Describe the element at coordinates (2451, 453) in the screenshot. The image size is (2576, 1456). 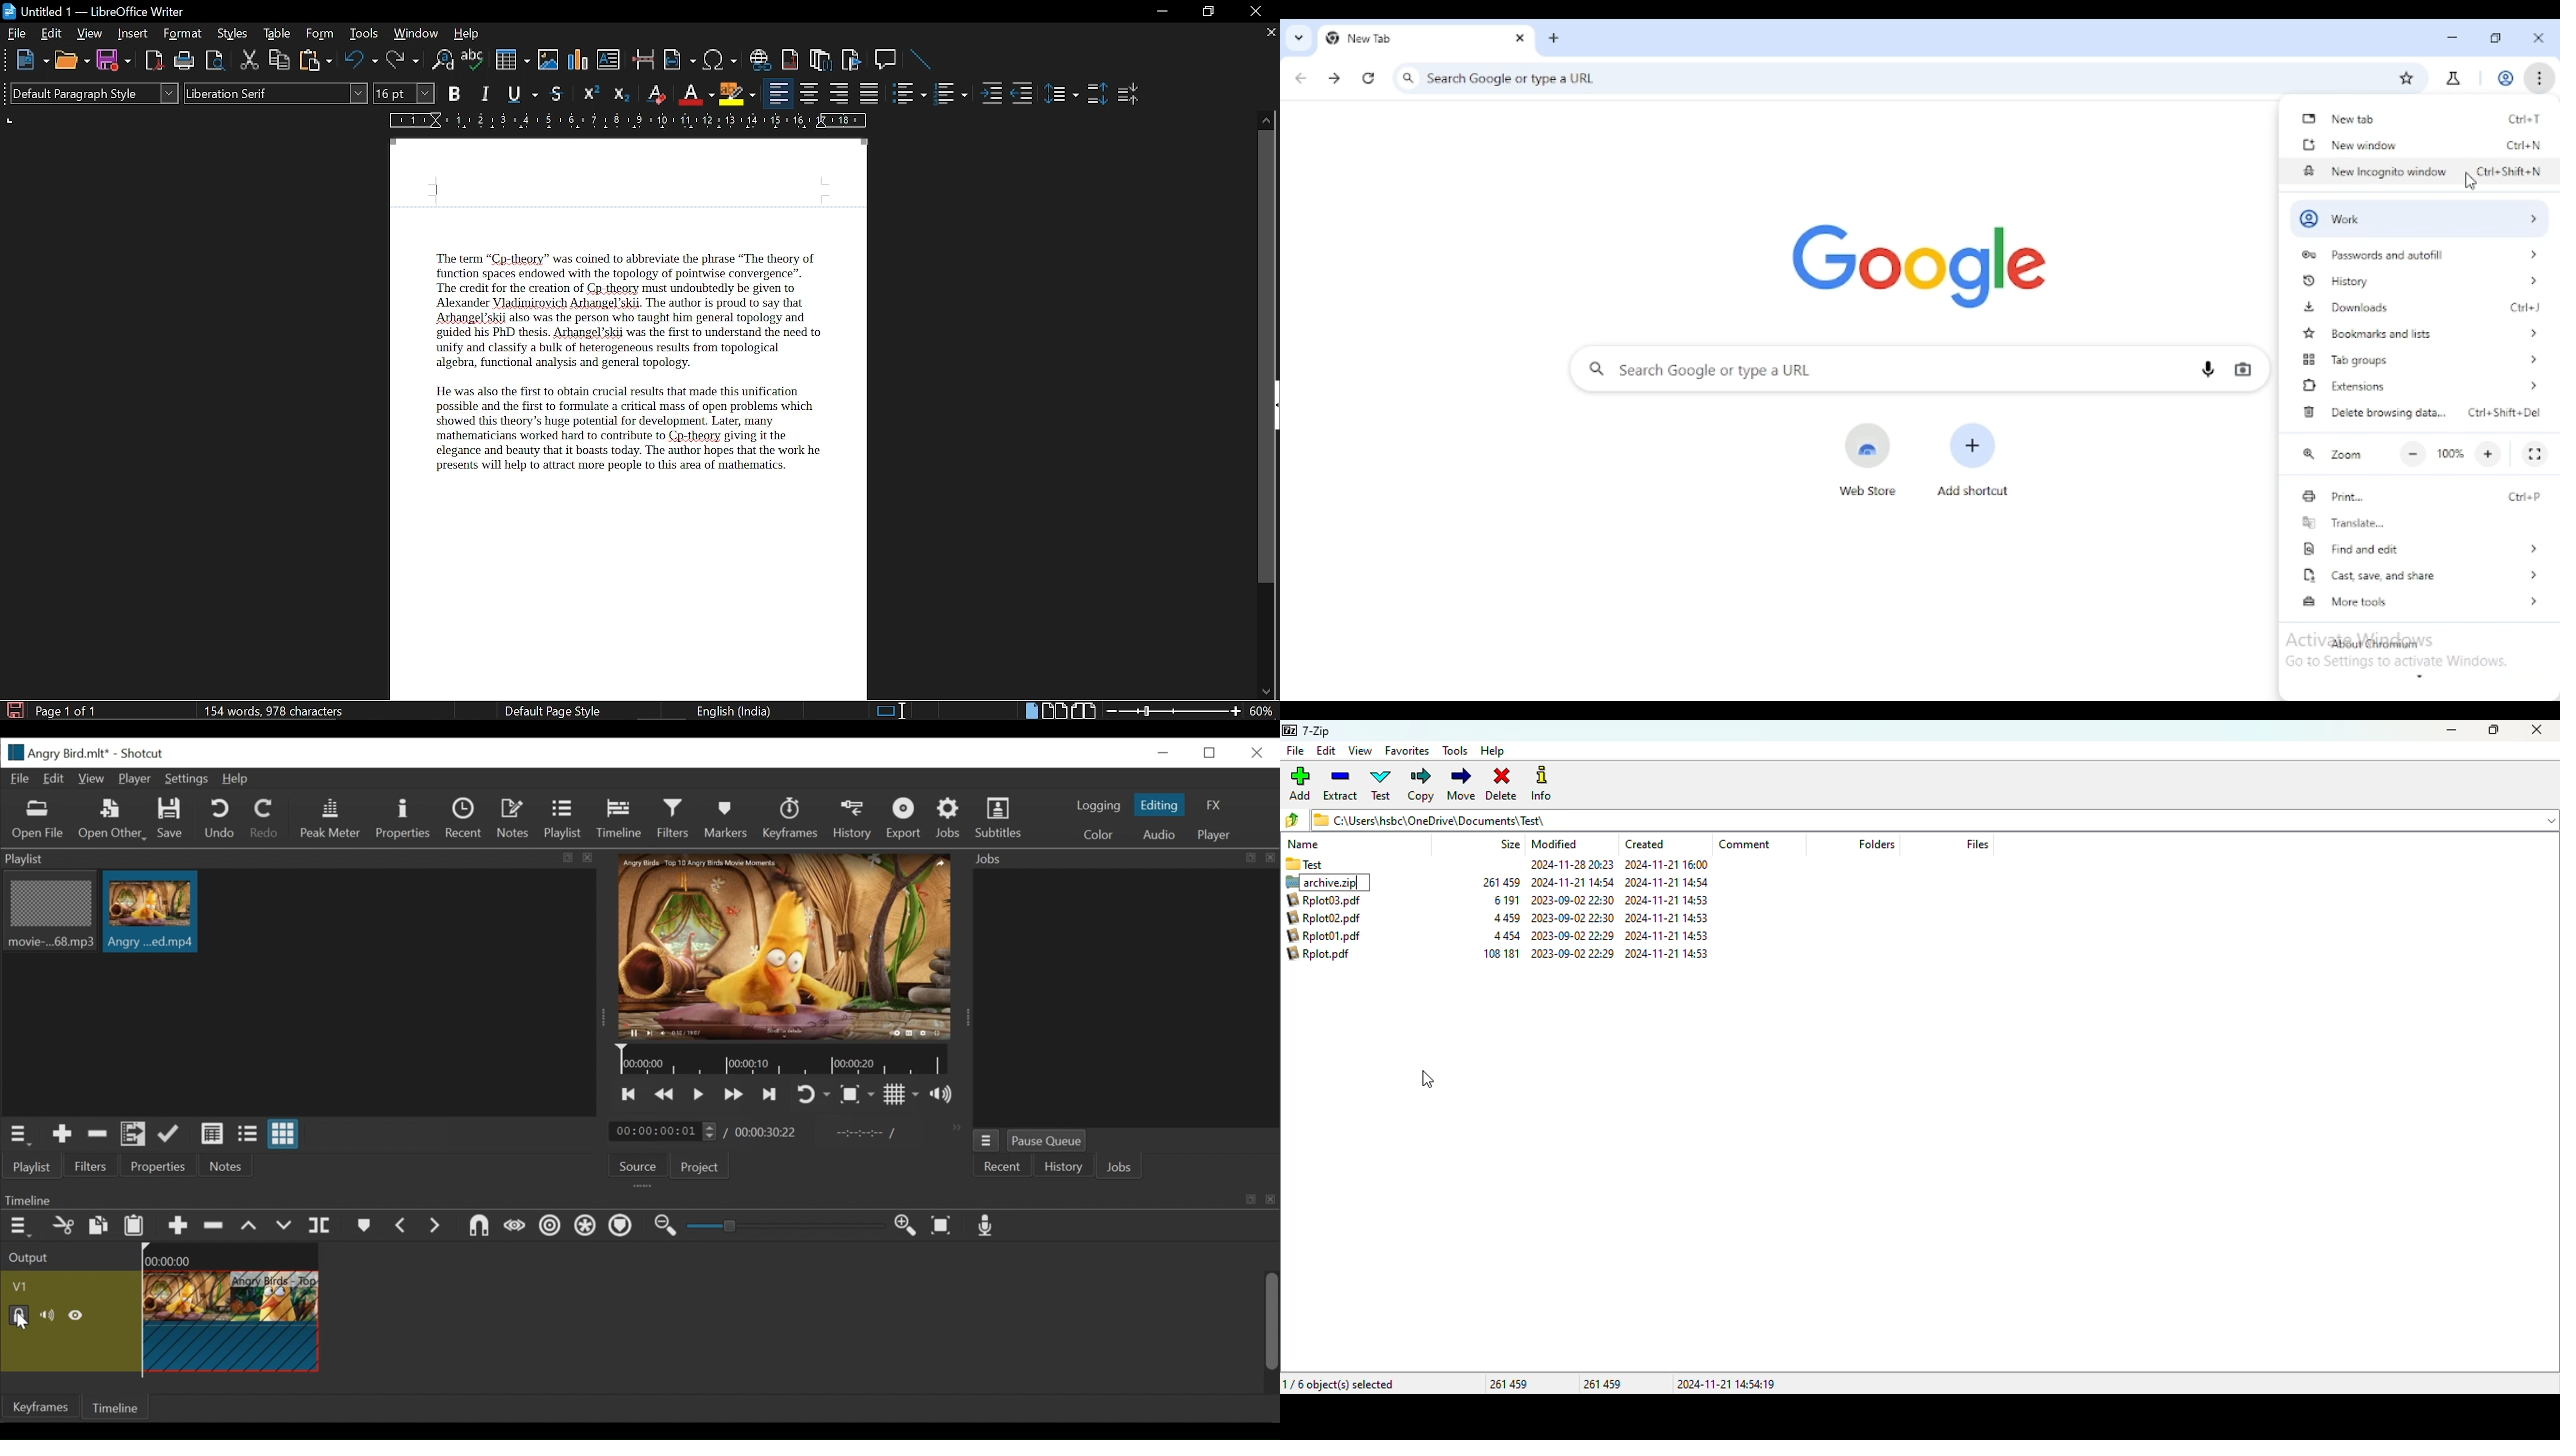
I see `100%` at that location.